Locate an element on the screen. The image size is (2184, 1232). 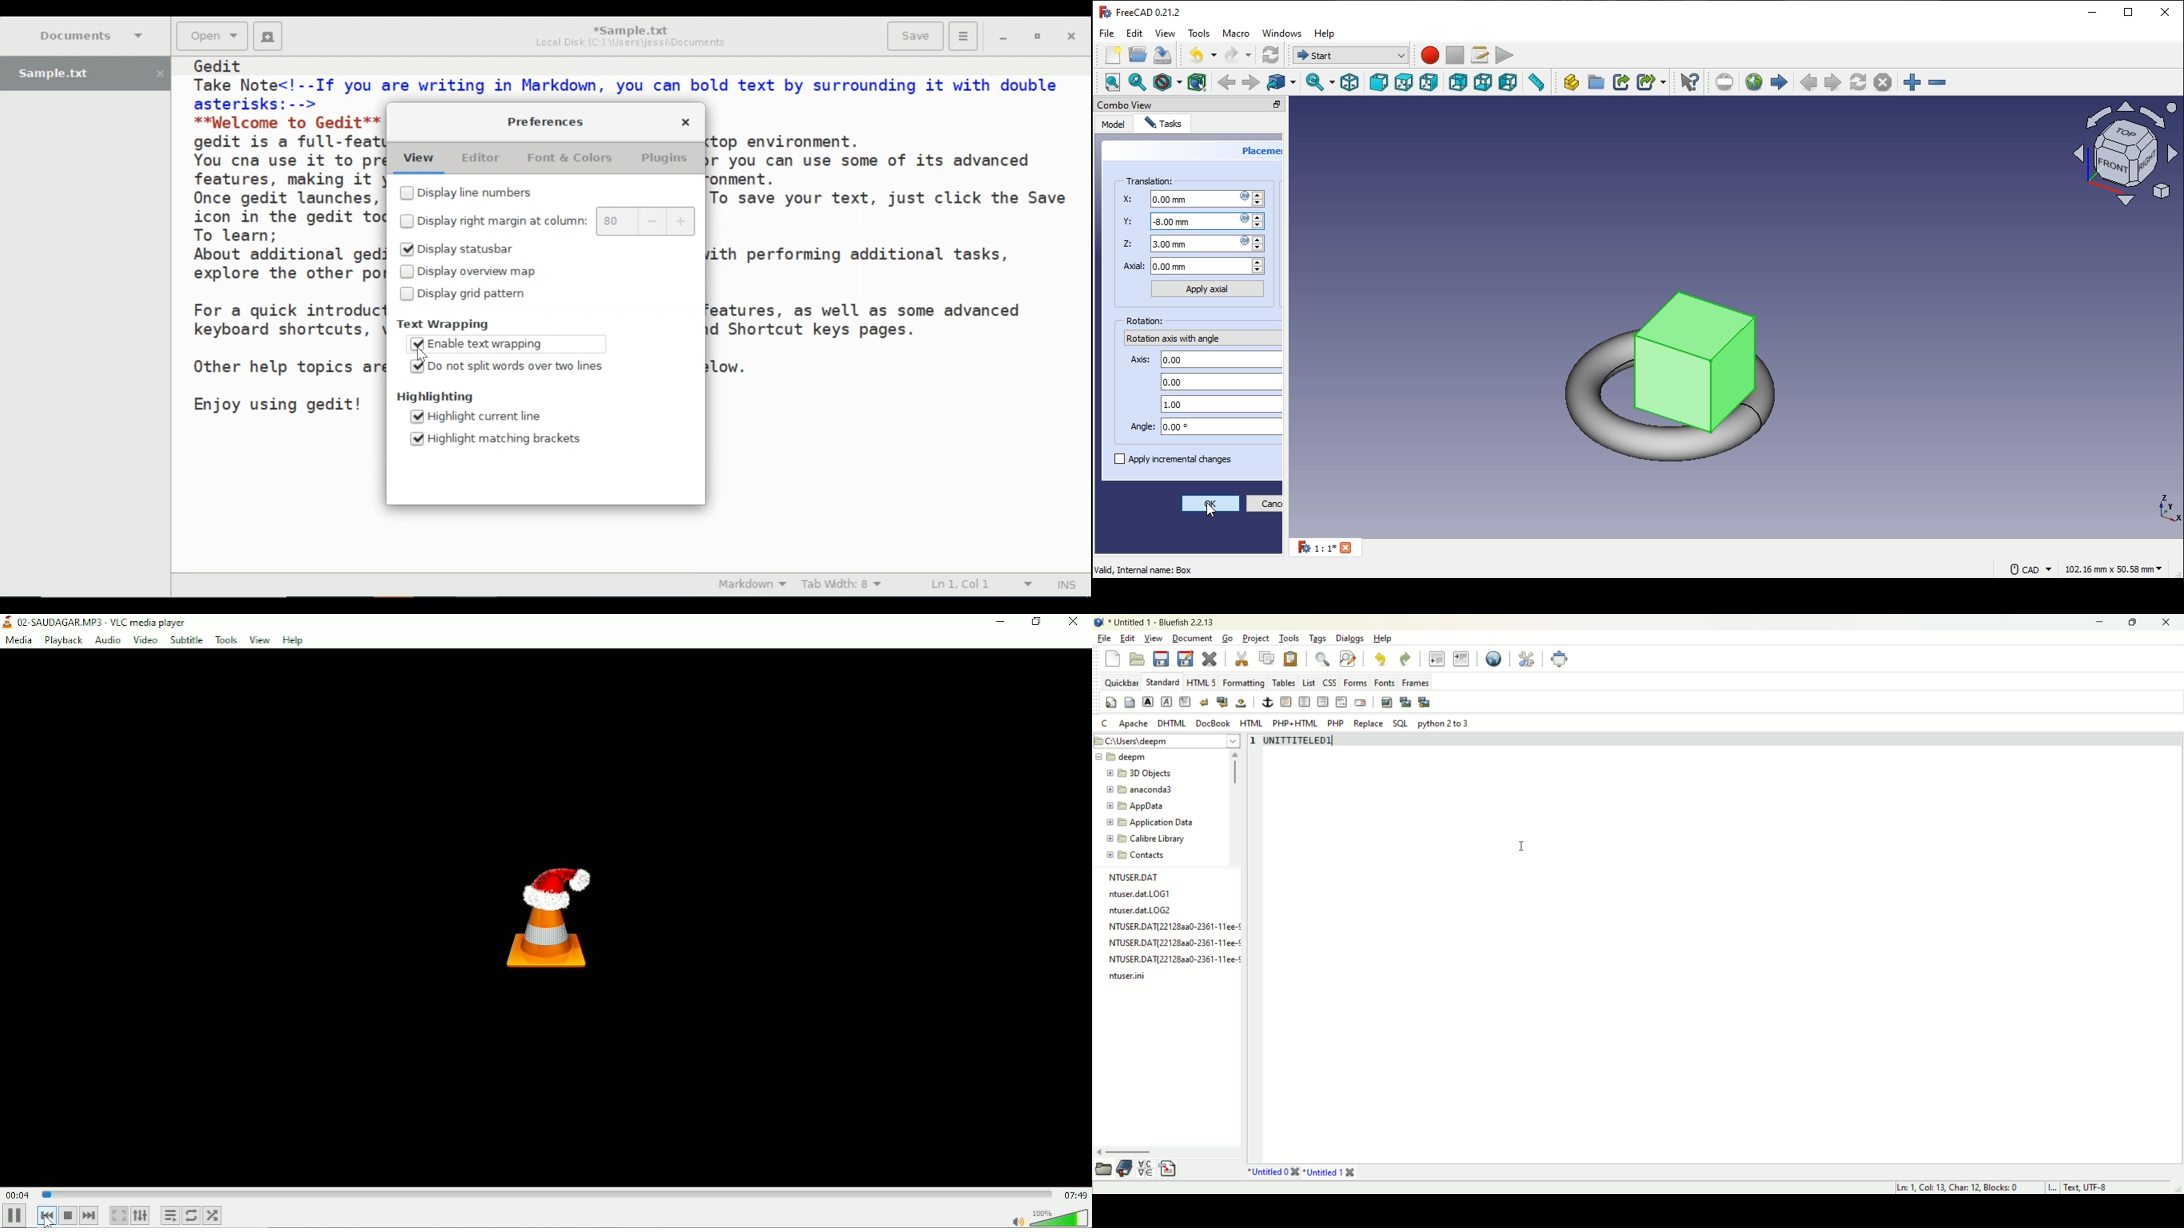
file is located at coordinates (1105, 638).